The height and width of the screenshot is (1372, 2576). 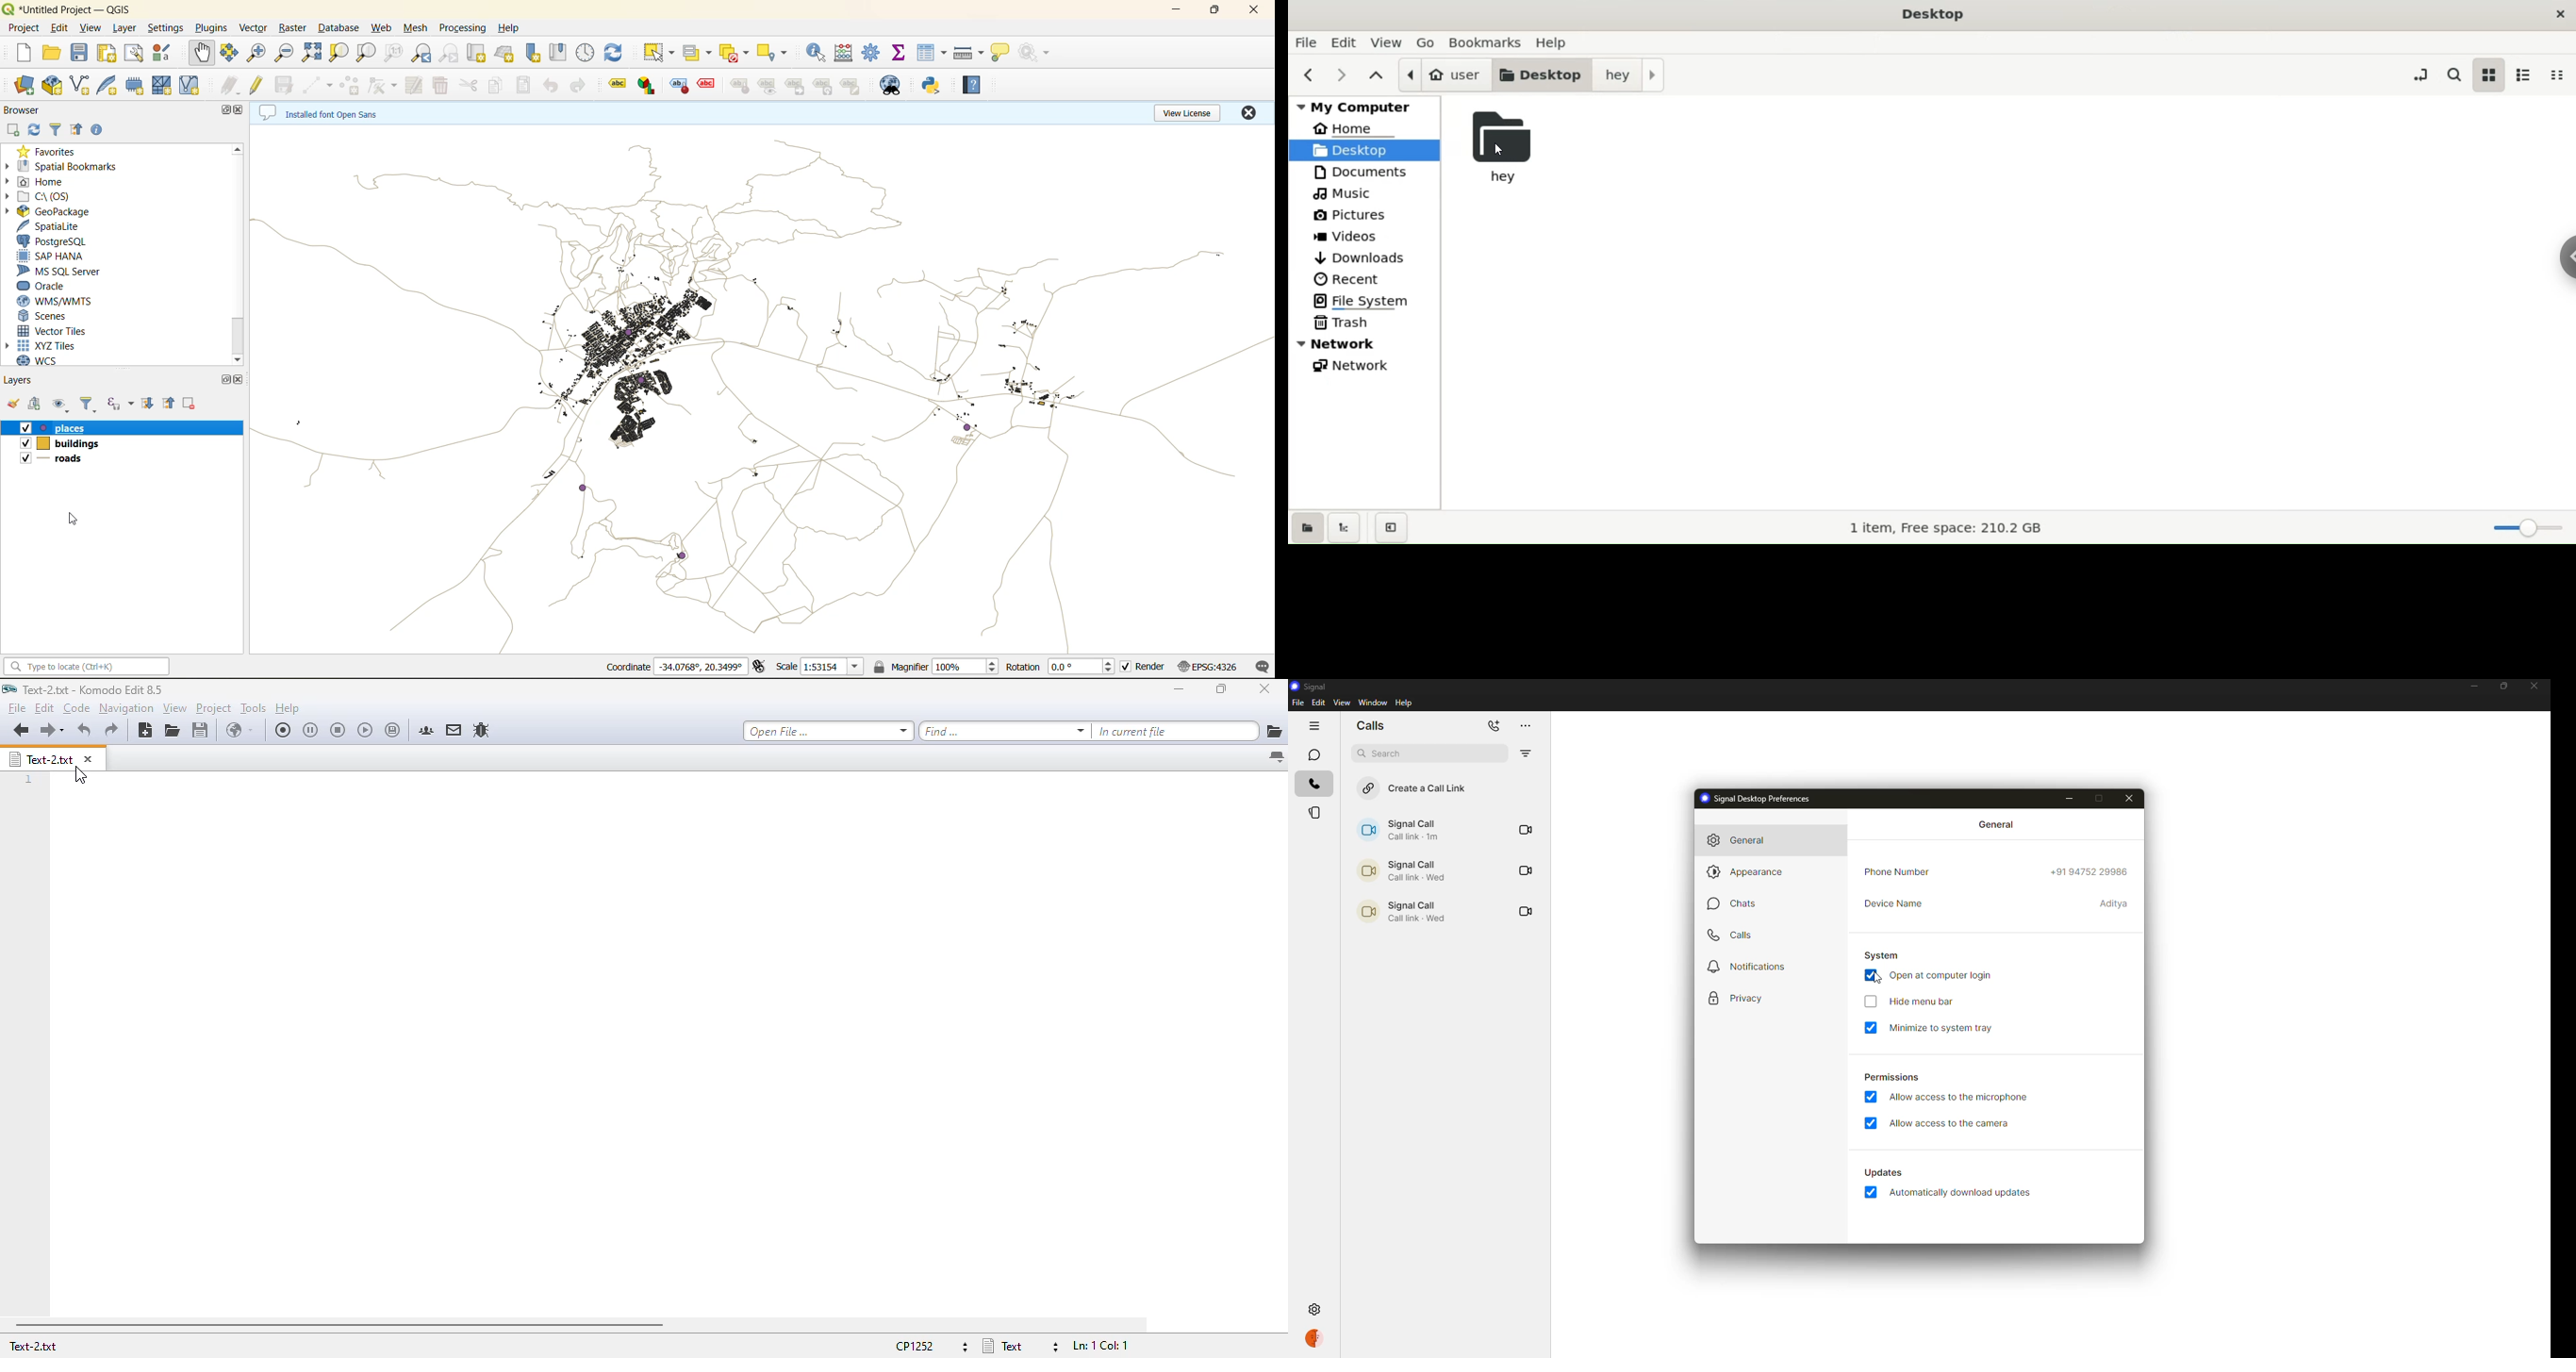 What do you see at coordinates (1249, 112) in the screenshot?
I see `close` at bounding box center [1249, 112].